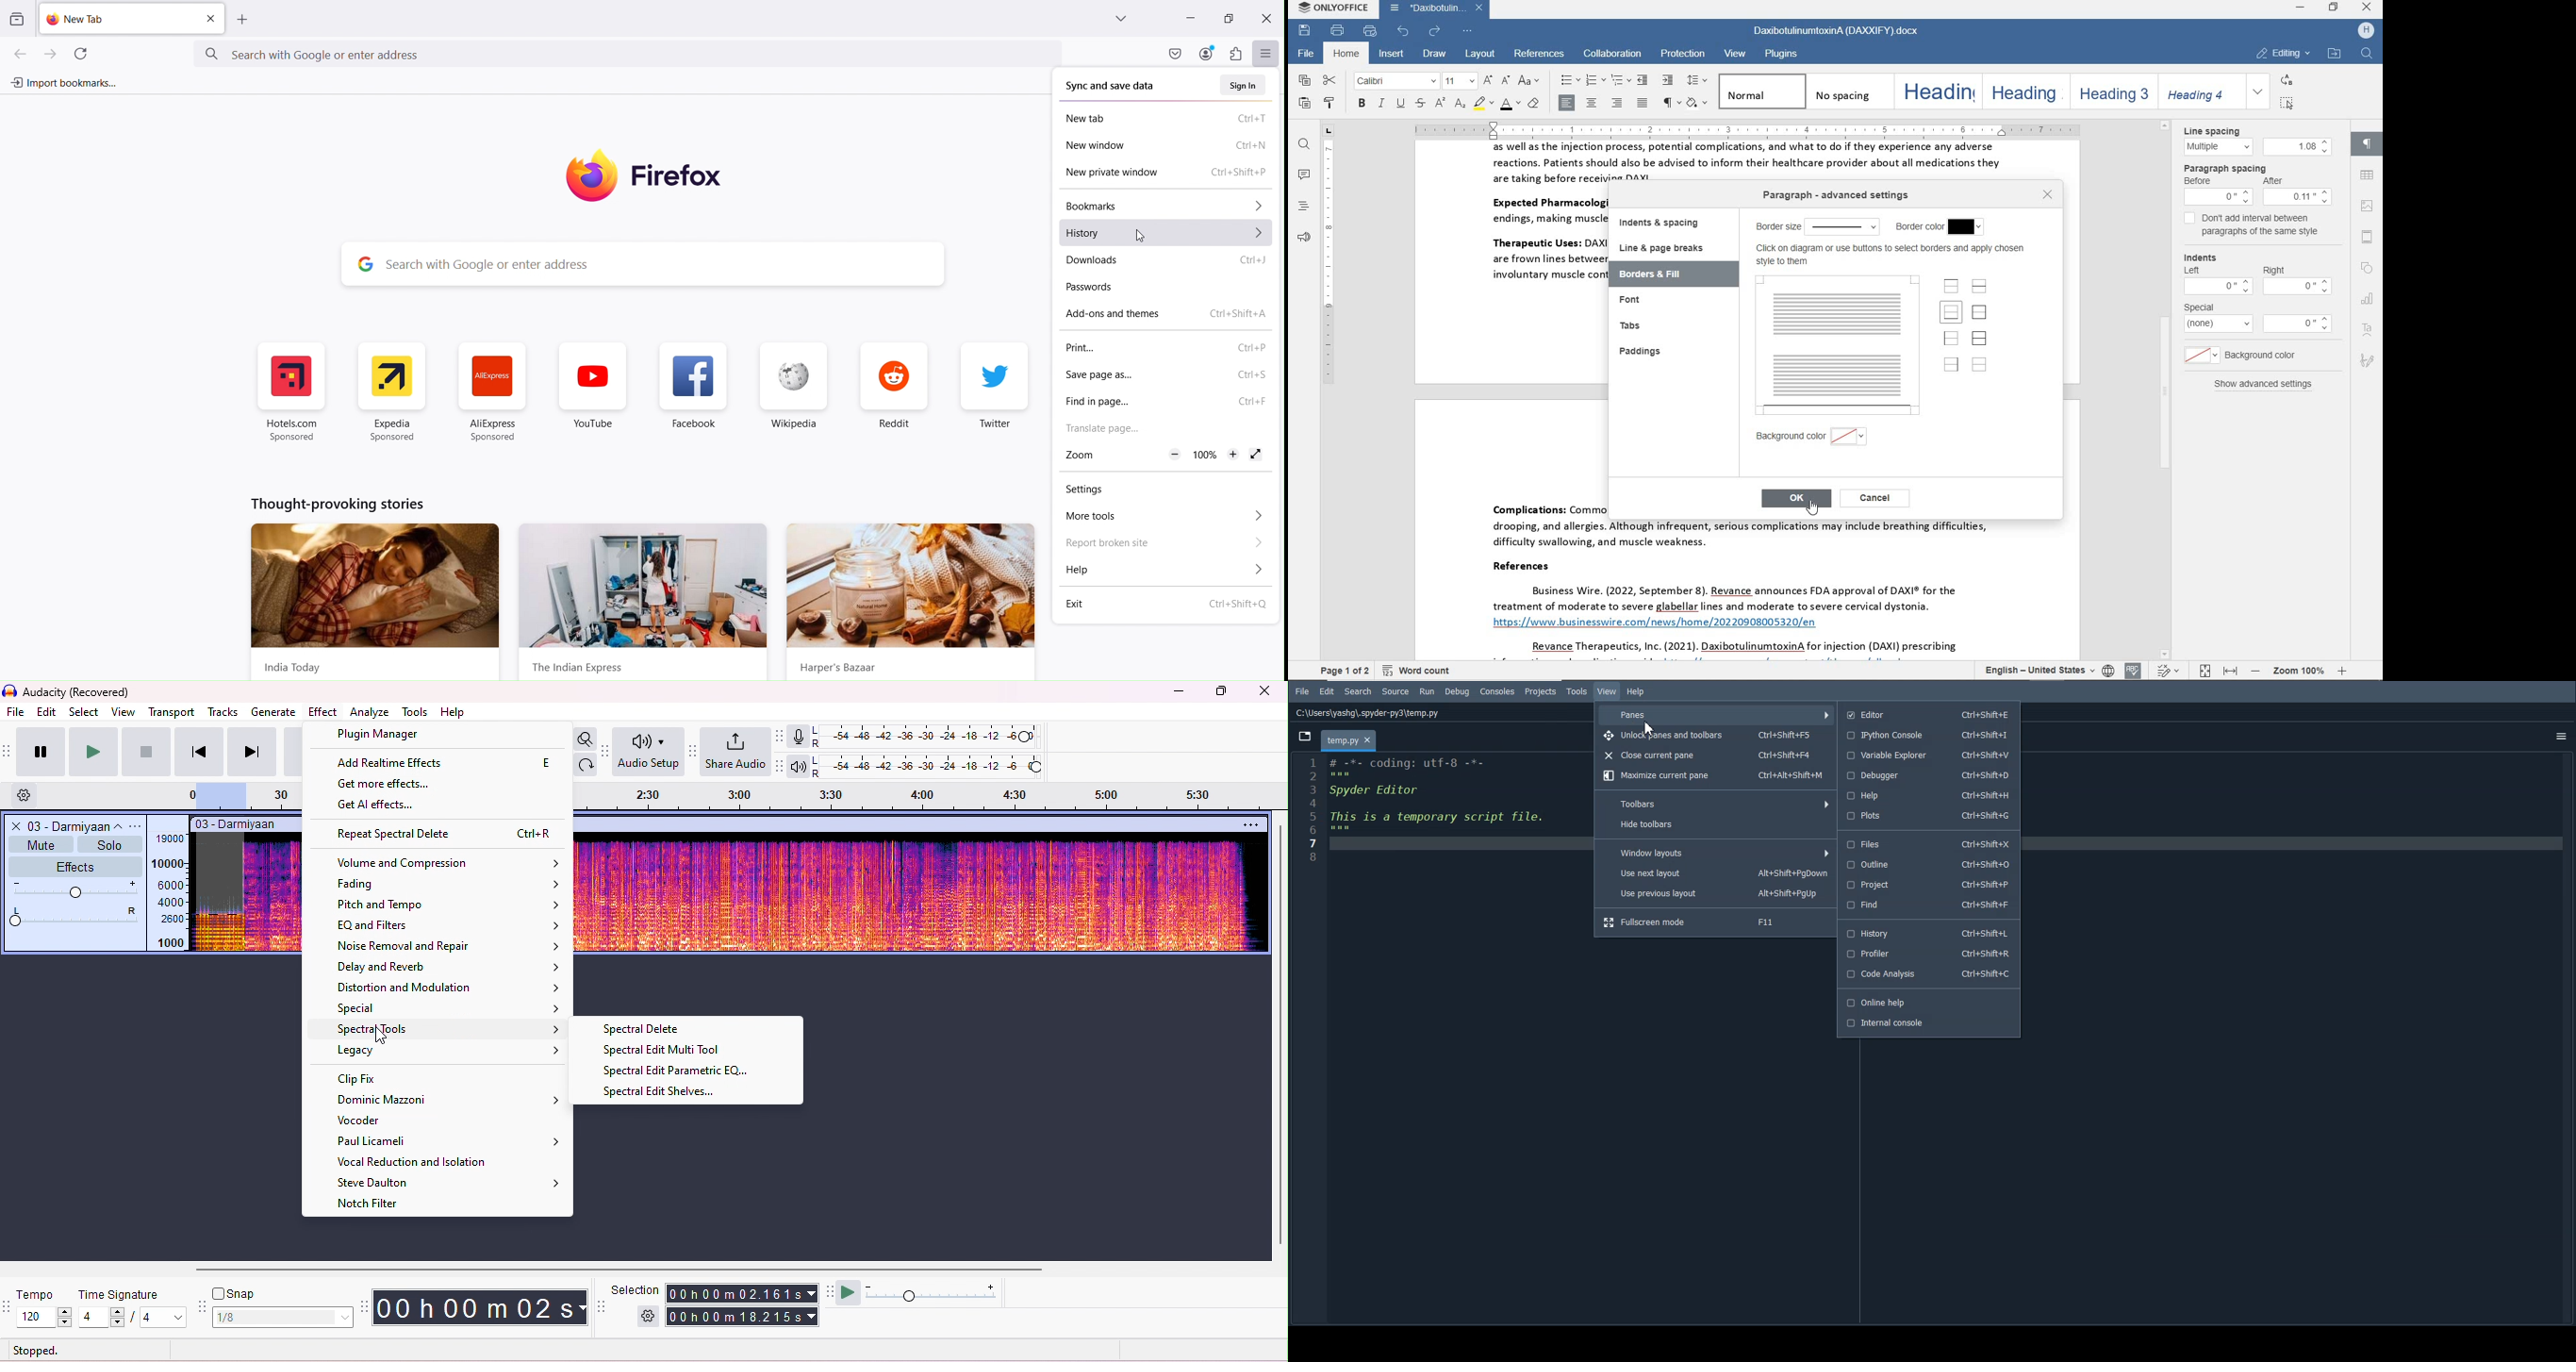 The image size is (2576, 1372). I want to click on paragraph settings, so click(2367, 142).